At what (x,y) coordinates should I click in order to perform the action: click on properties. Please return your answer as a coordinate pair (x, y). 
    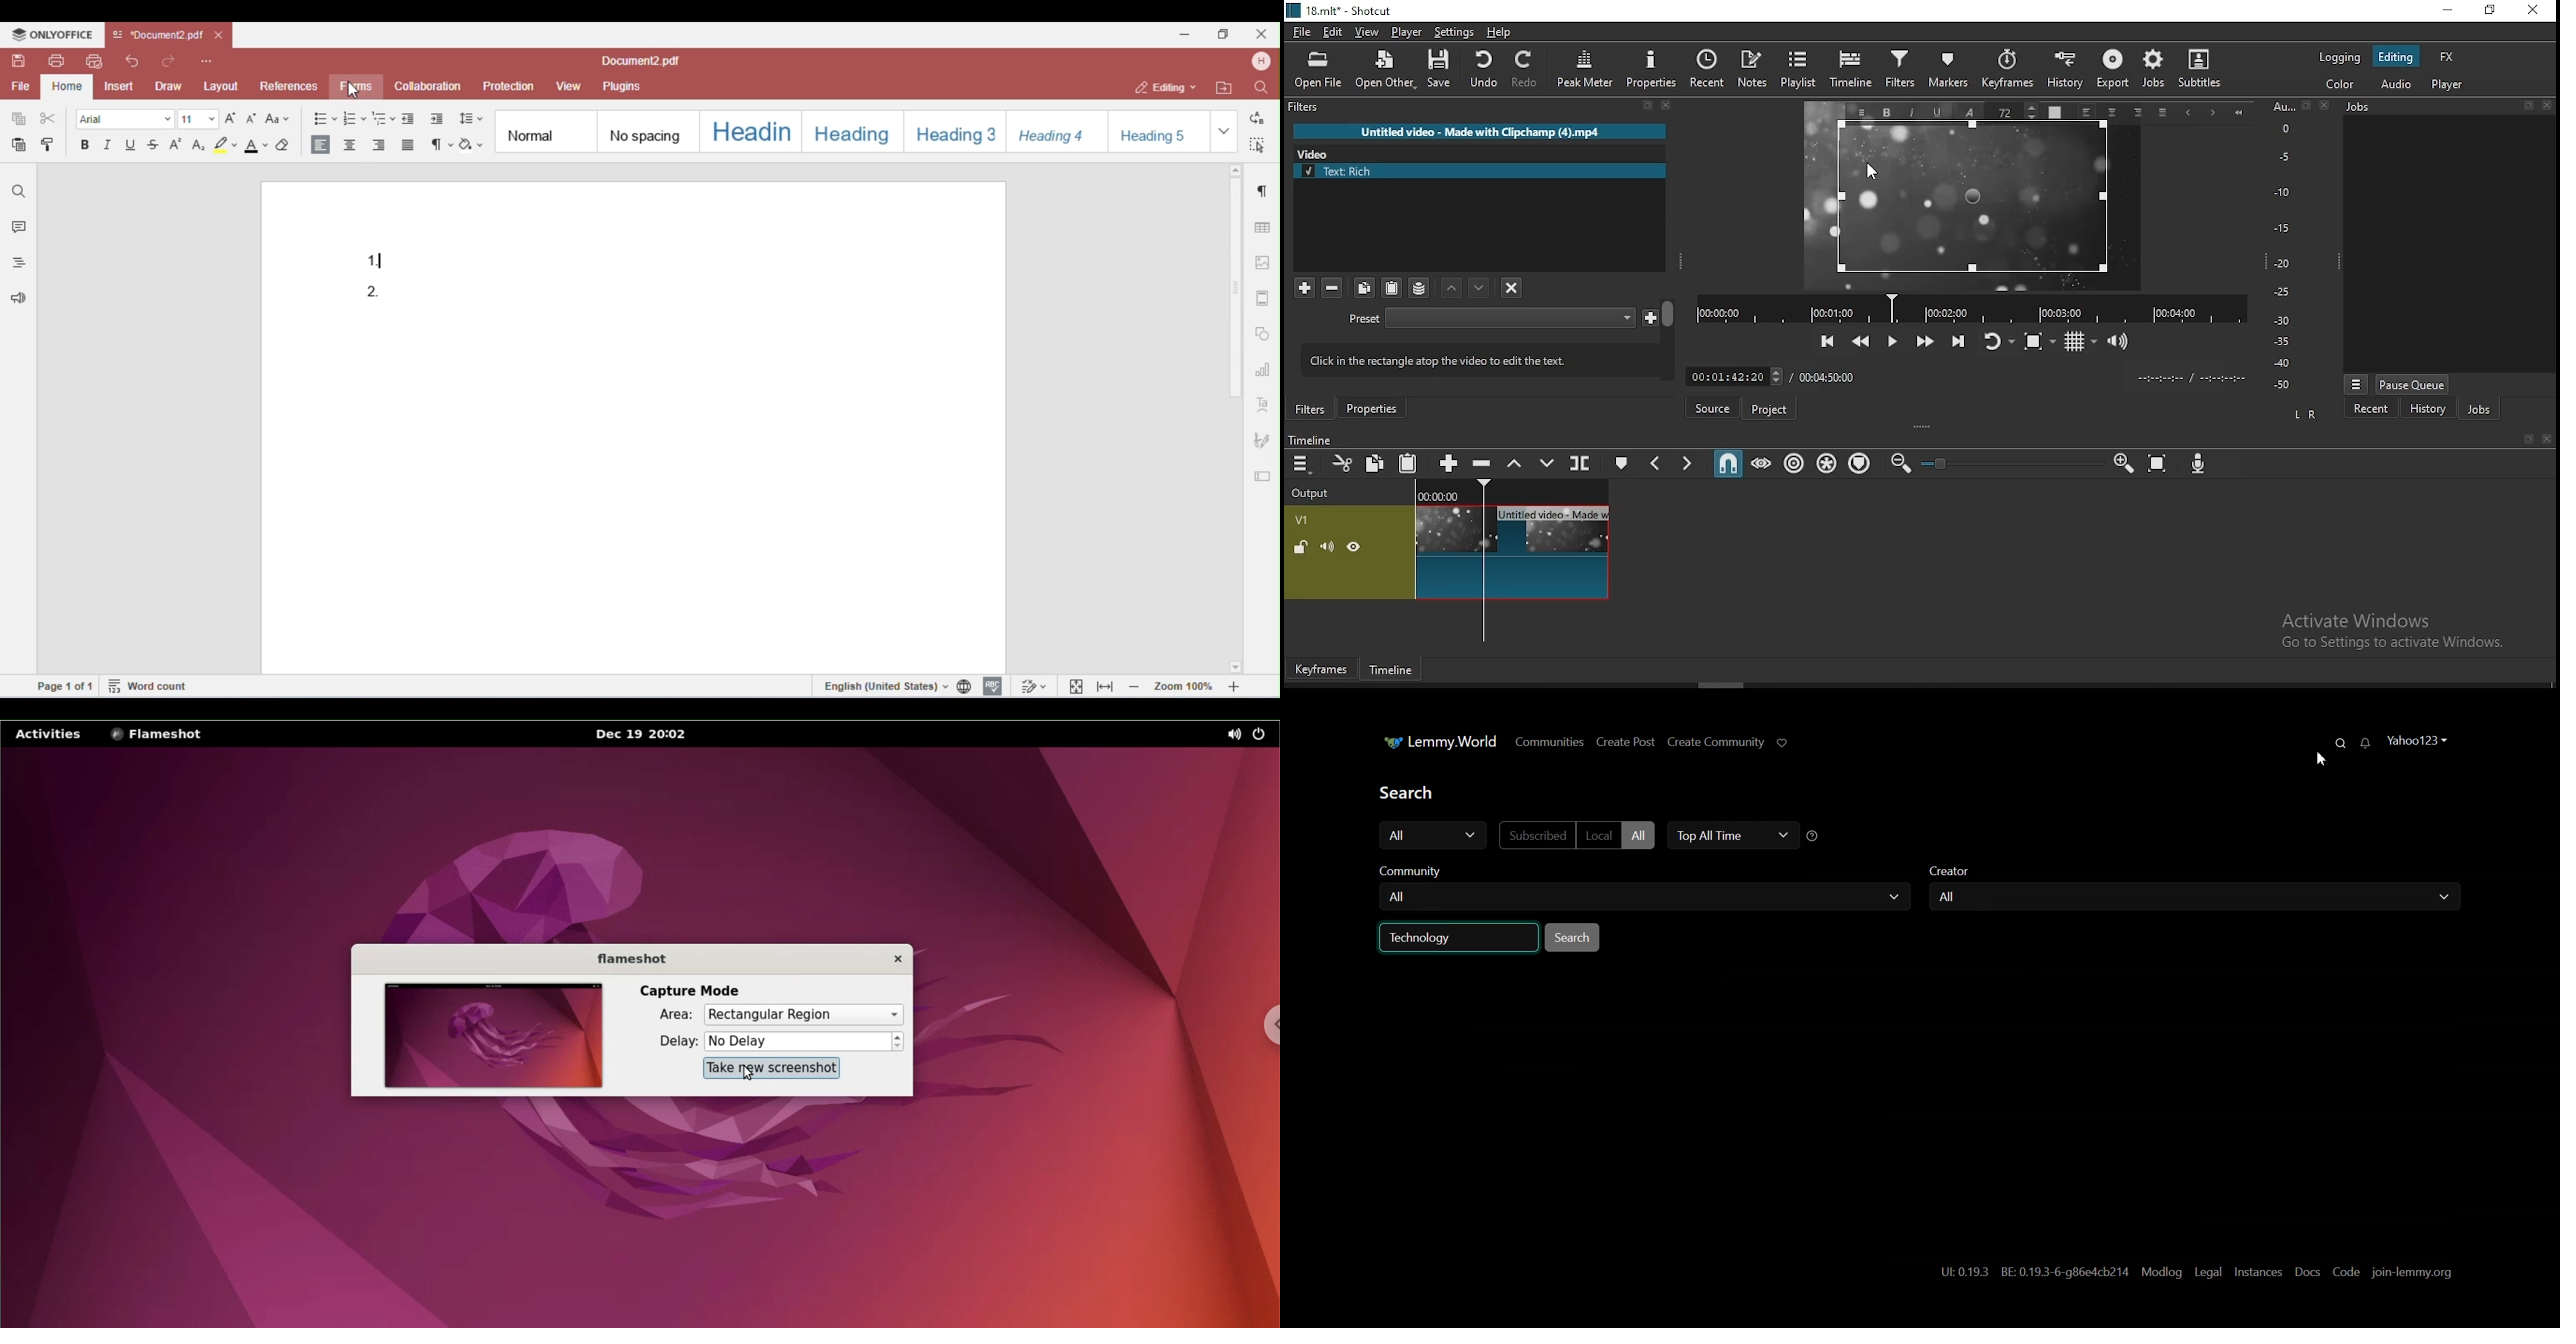
    Looking at the image, I should click on (1649, 69).